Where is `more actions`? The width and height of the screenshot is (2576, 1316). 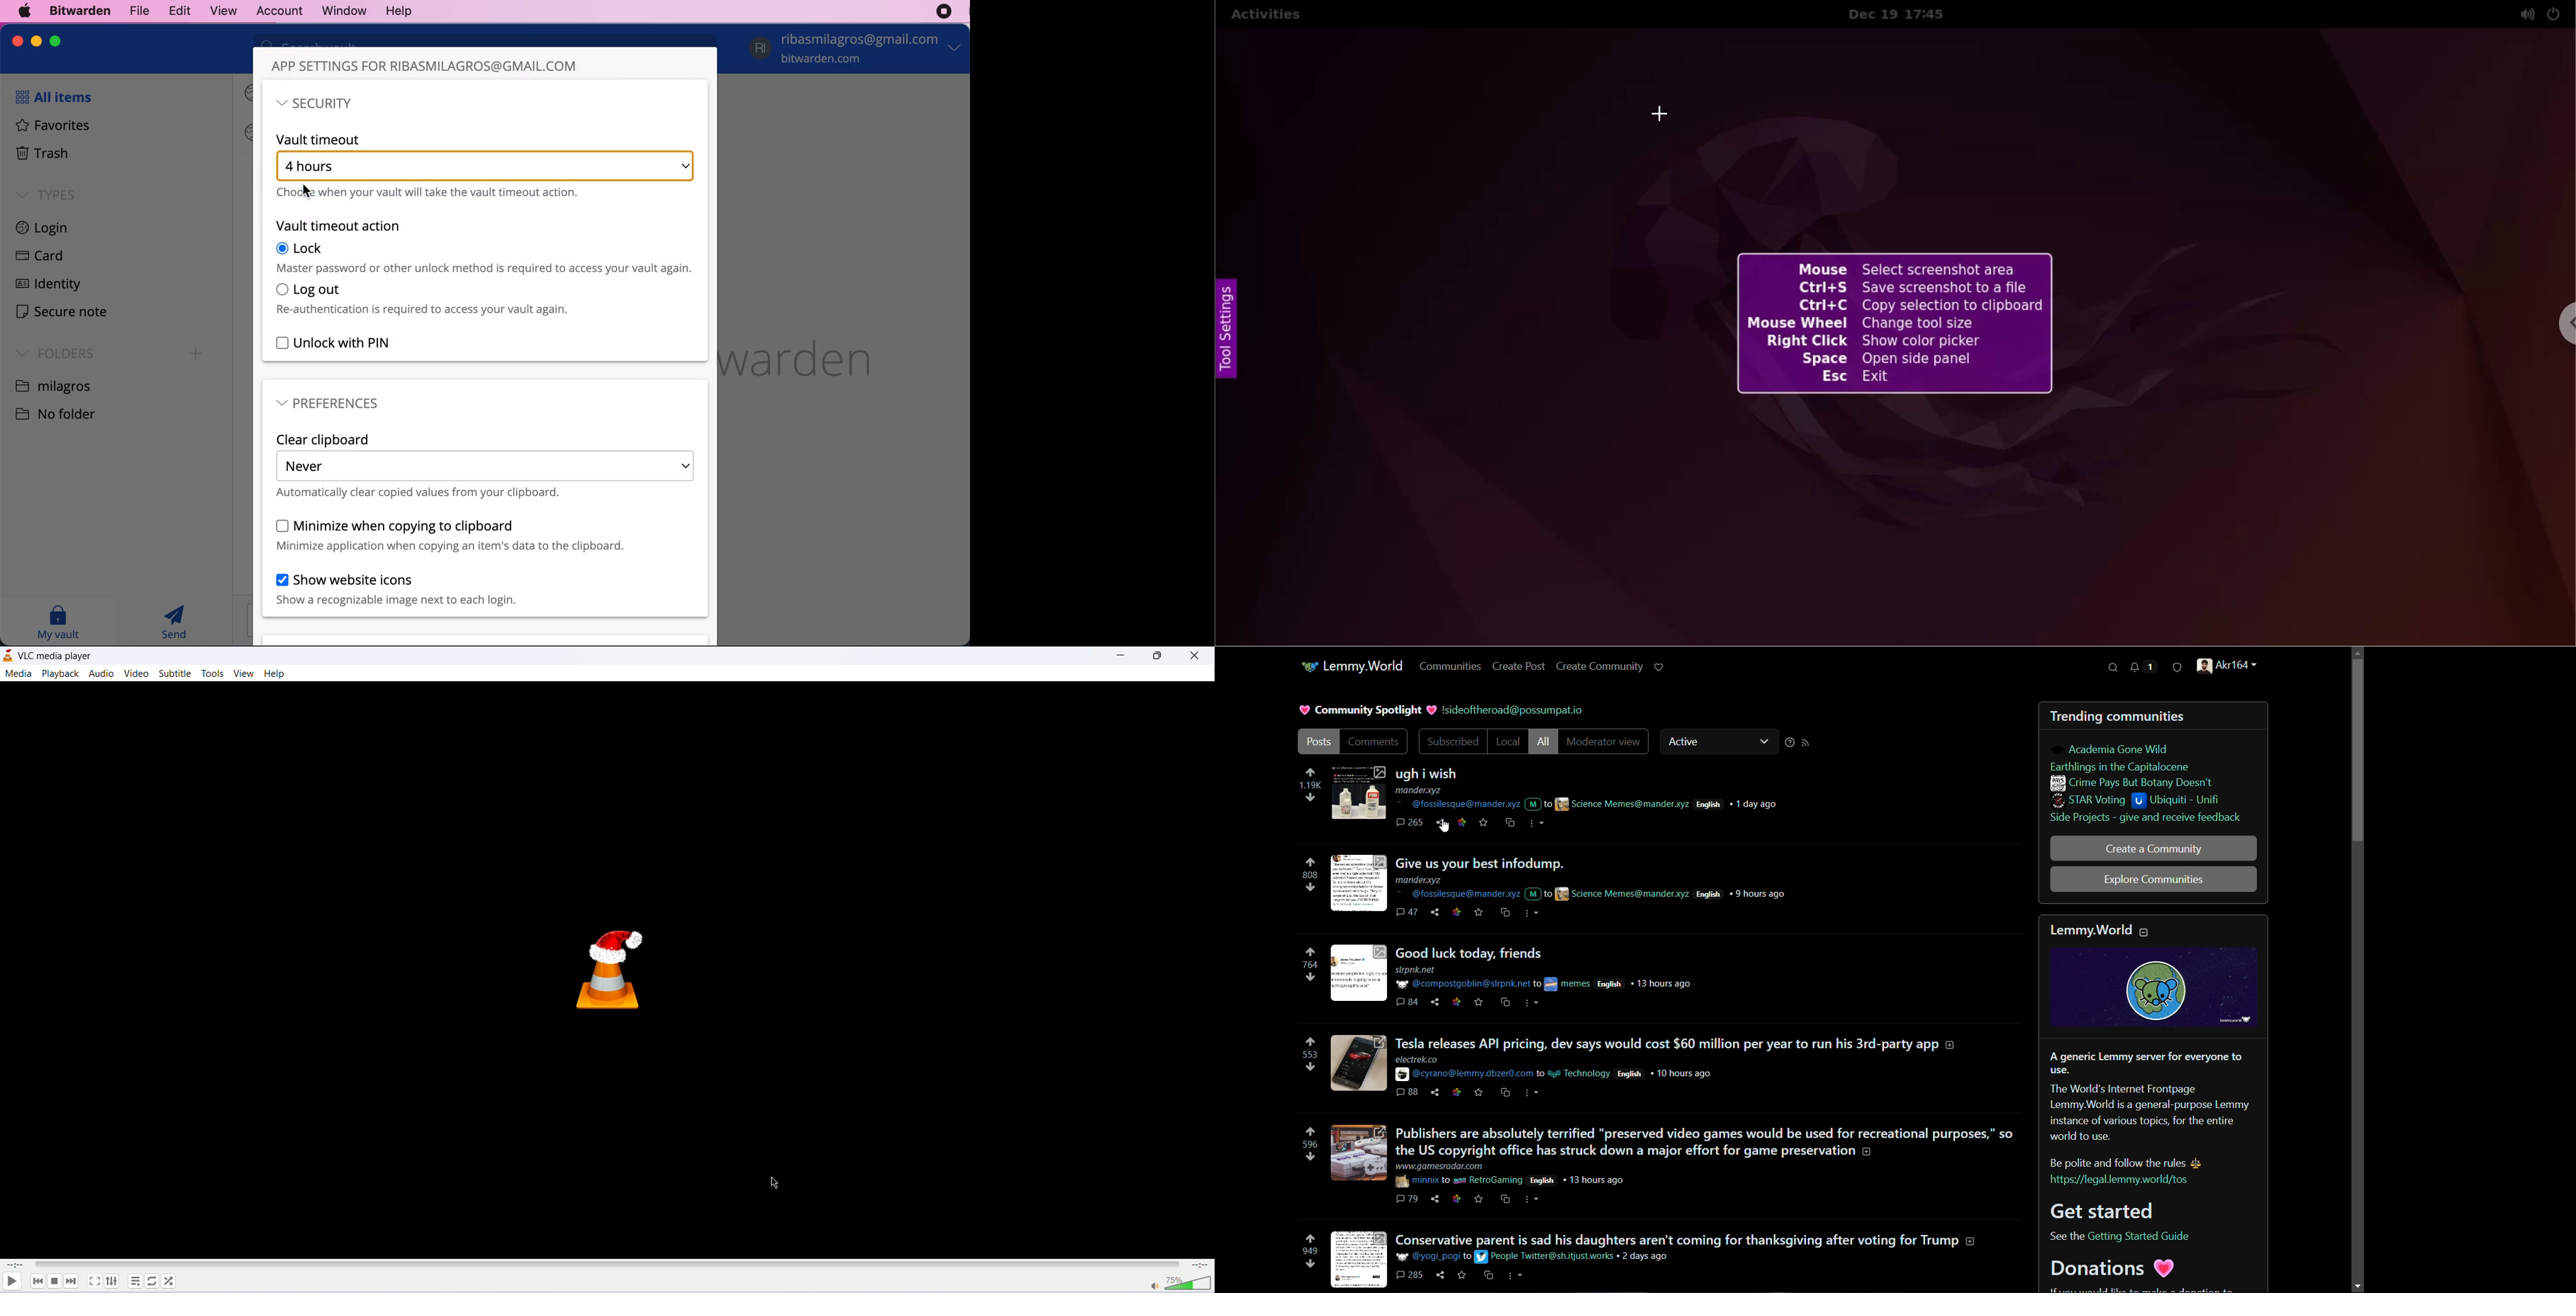 more actions is located at coordinates (1531, 1199).